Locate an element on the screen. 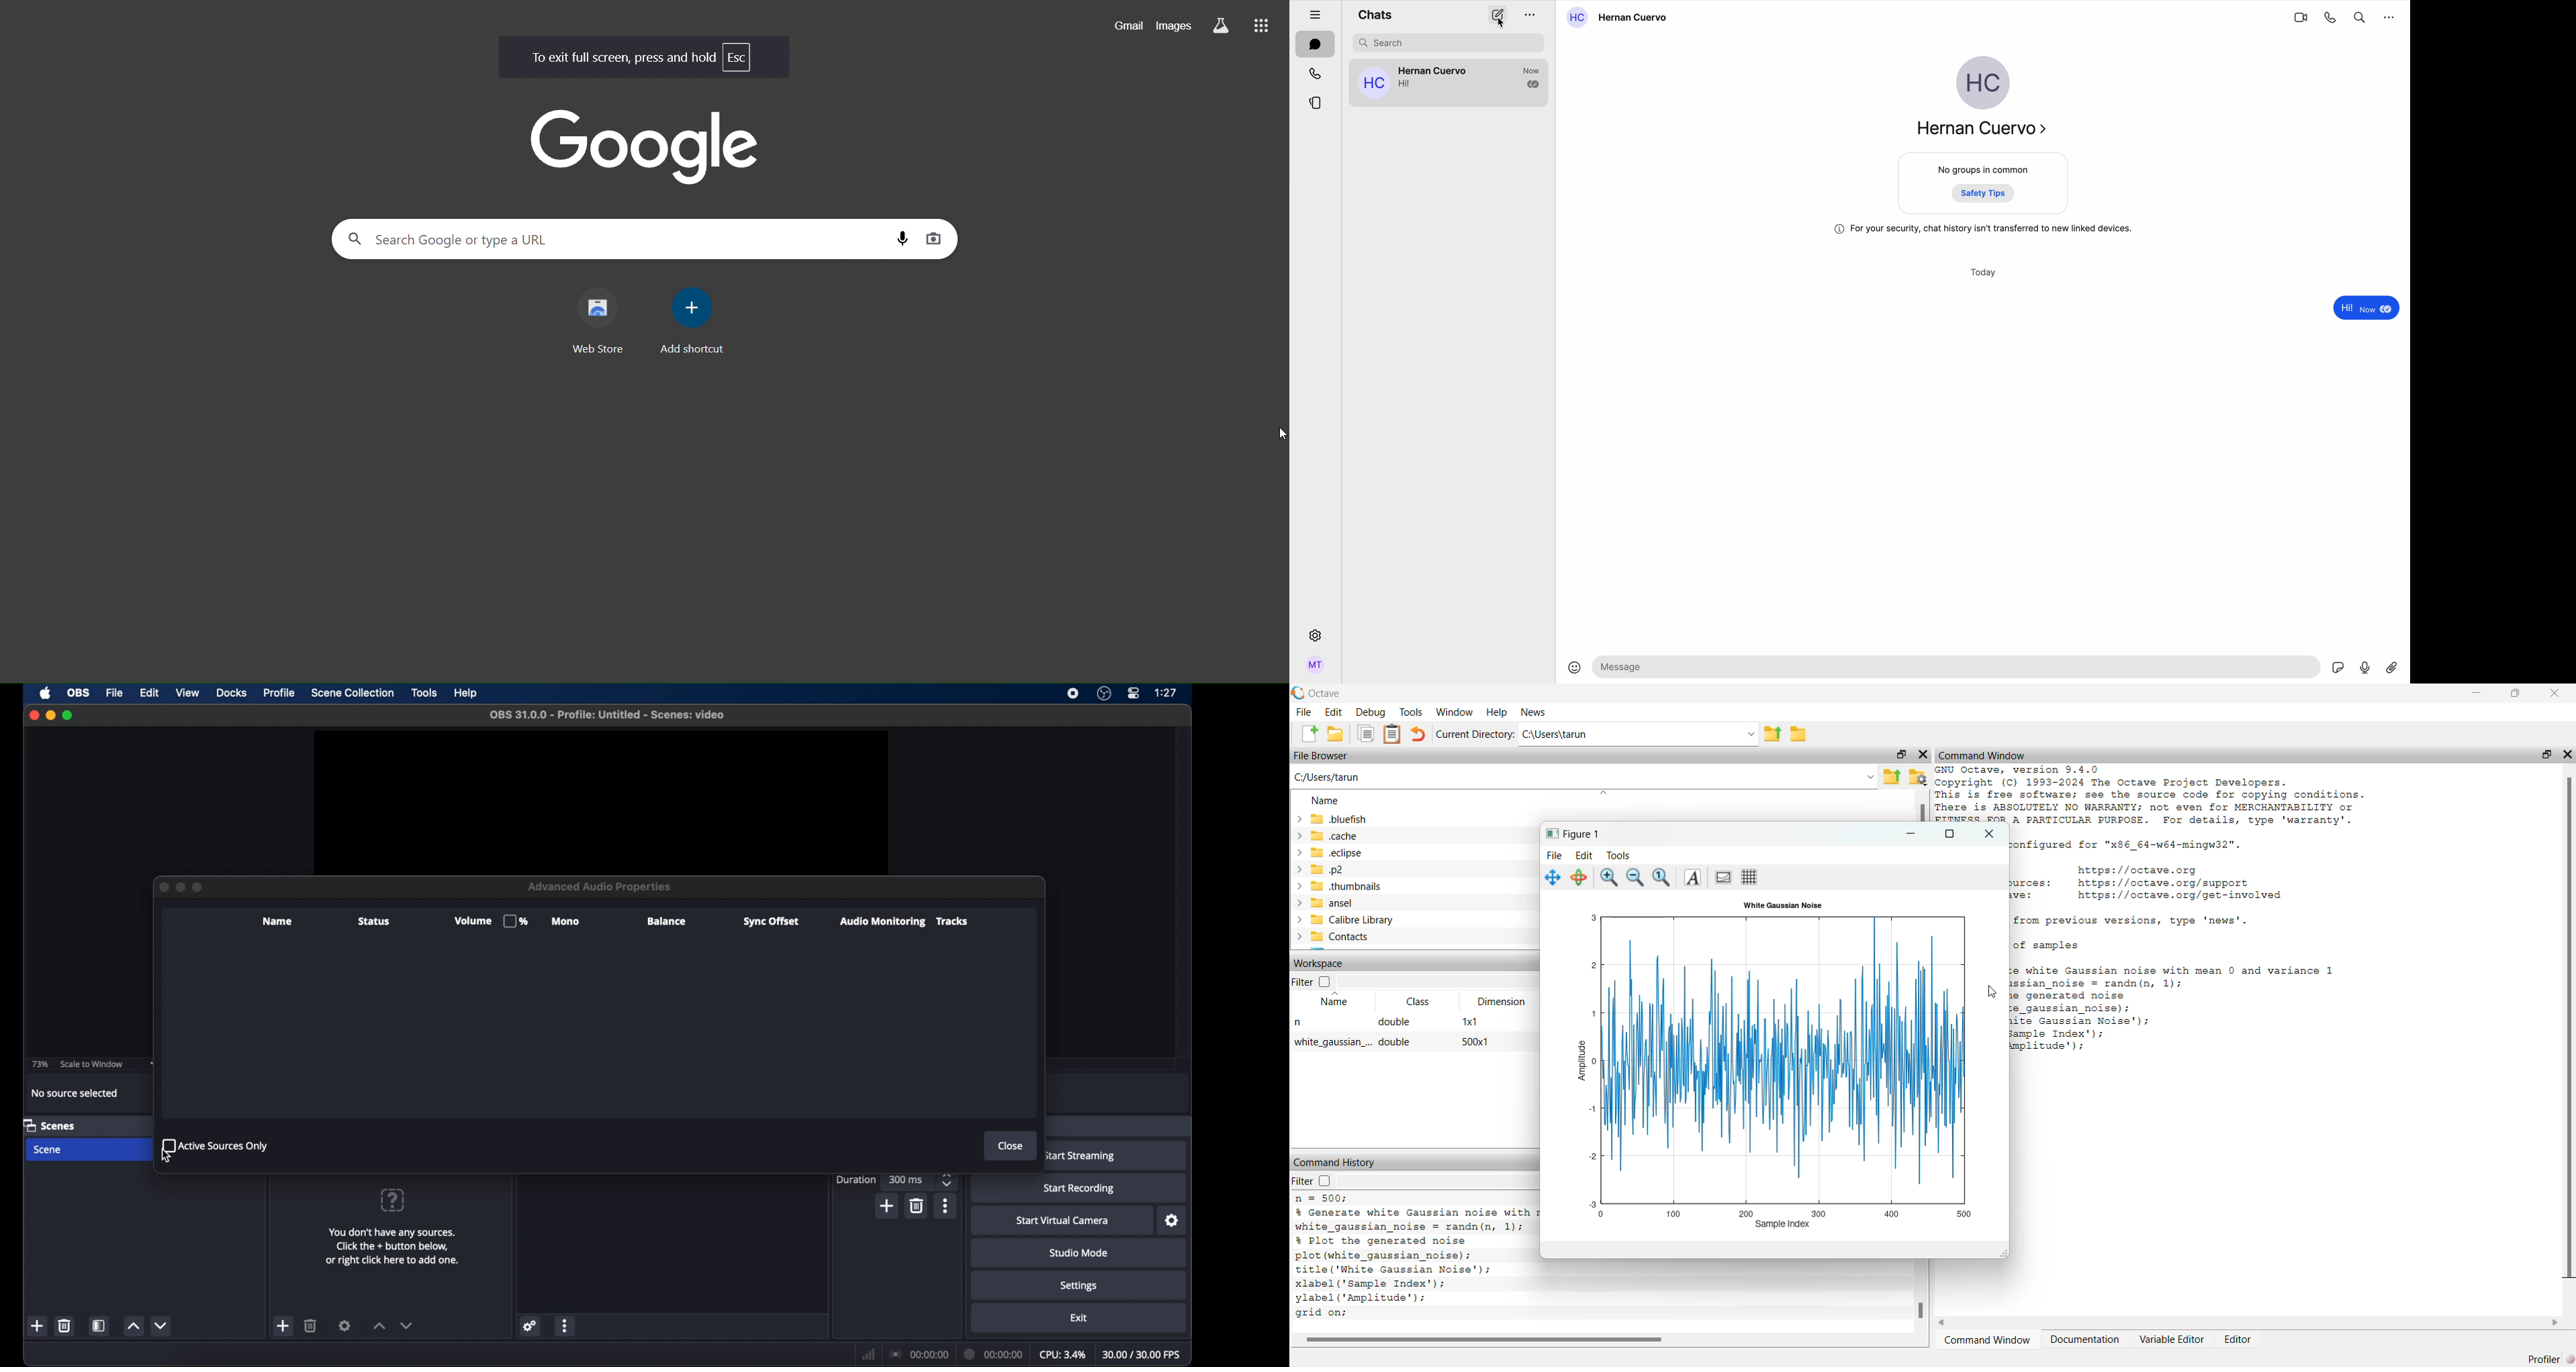 The height and width of the screenshot is (1372, 2576). parent directory is located at coordinates (1894, 779).